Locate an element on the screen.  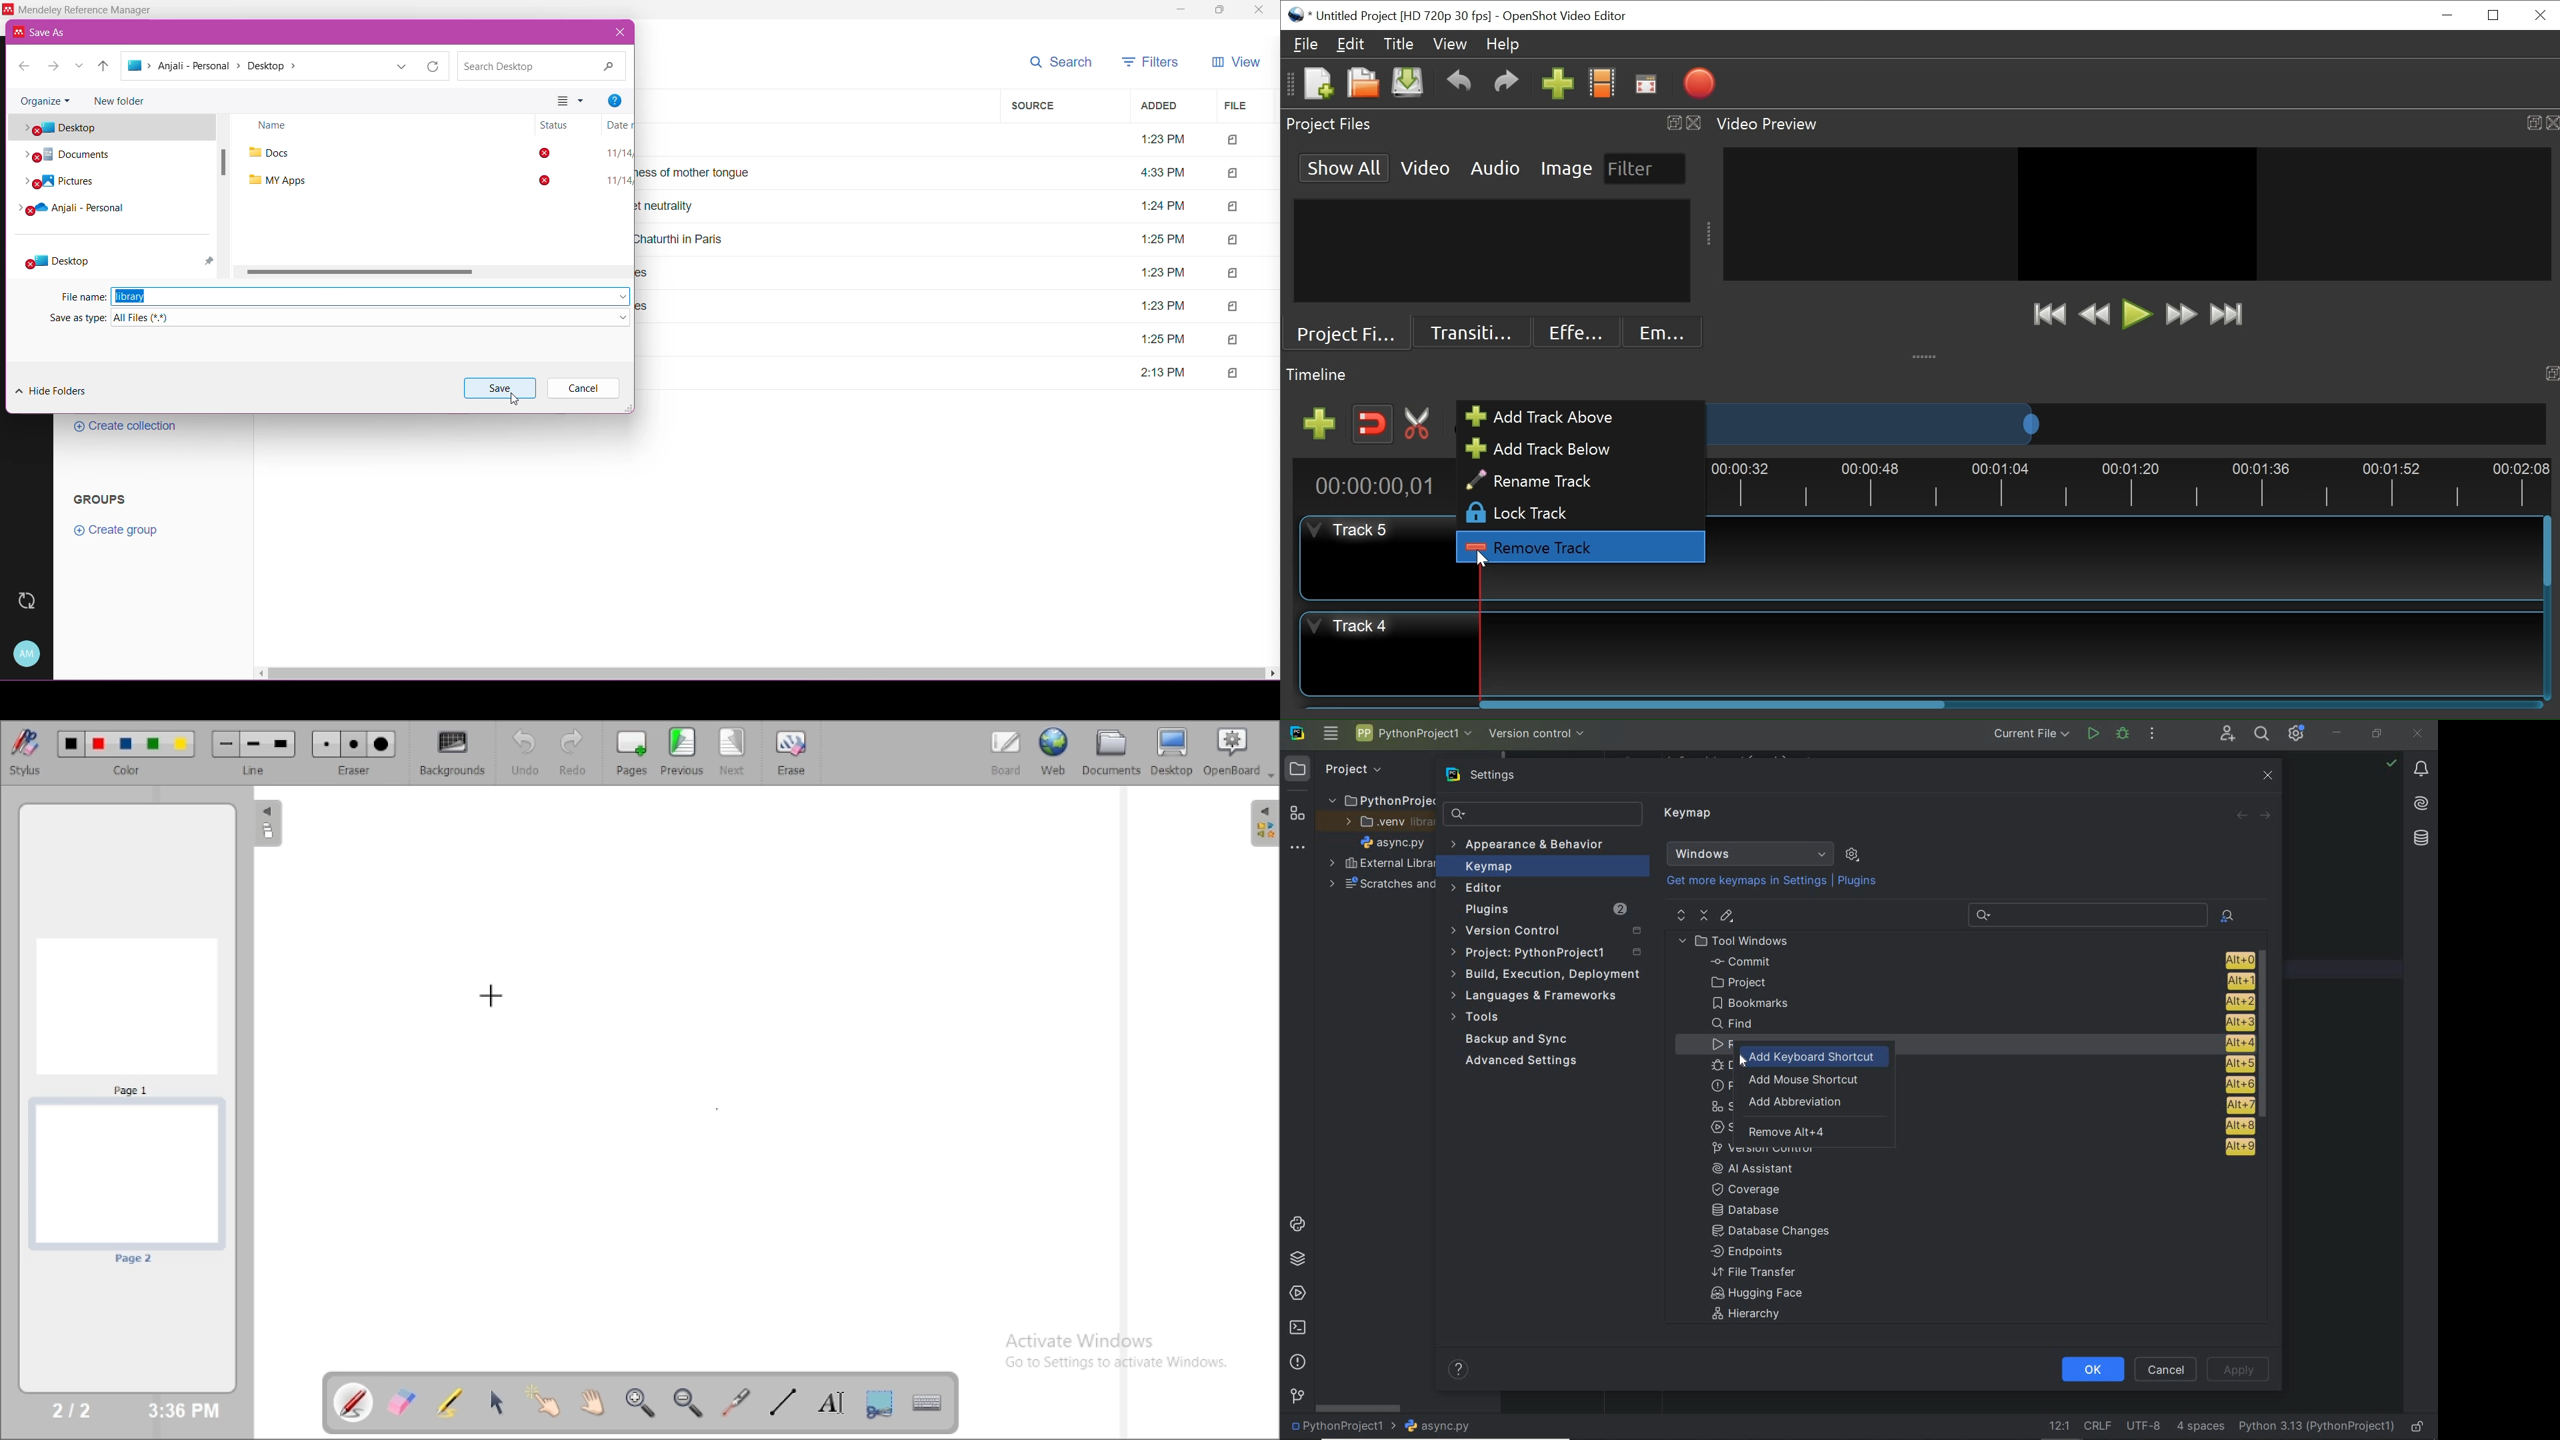
Add Track is located at coordinates (1322, 424).